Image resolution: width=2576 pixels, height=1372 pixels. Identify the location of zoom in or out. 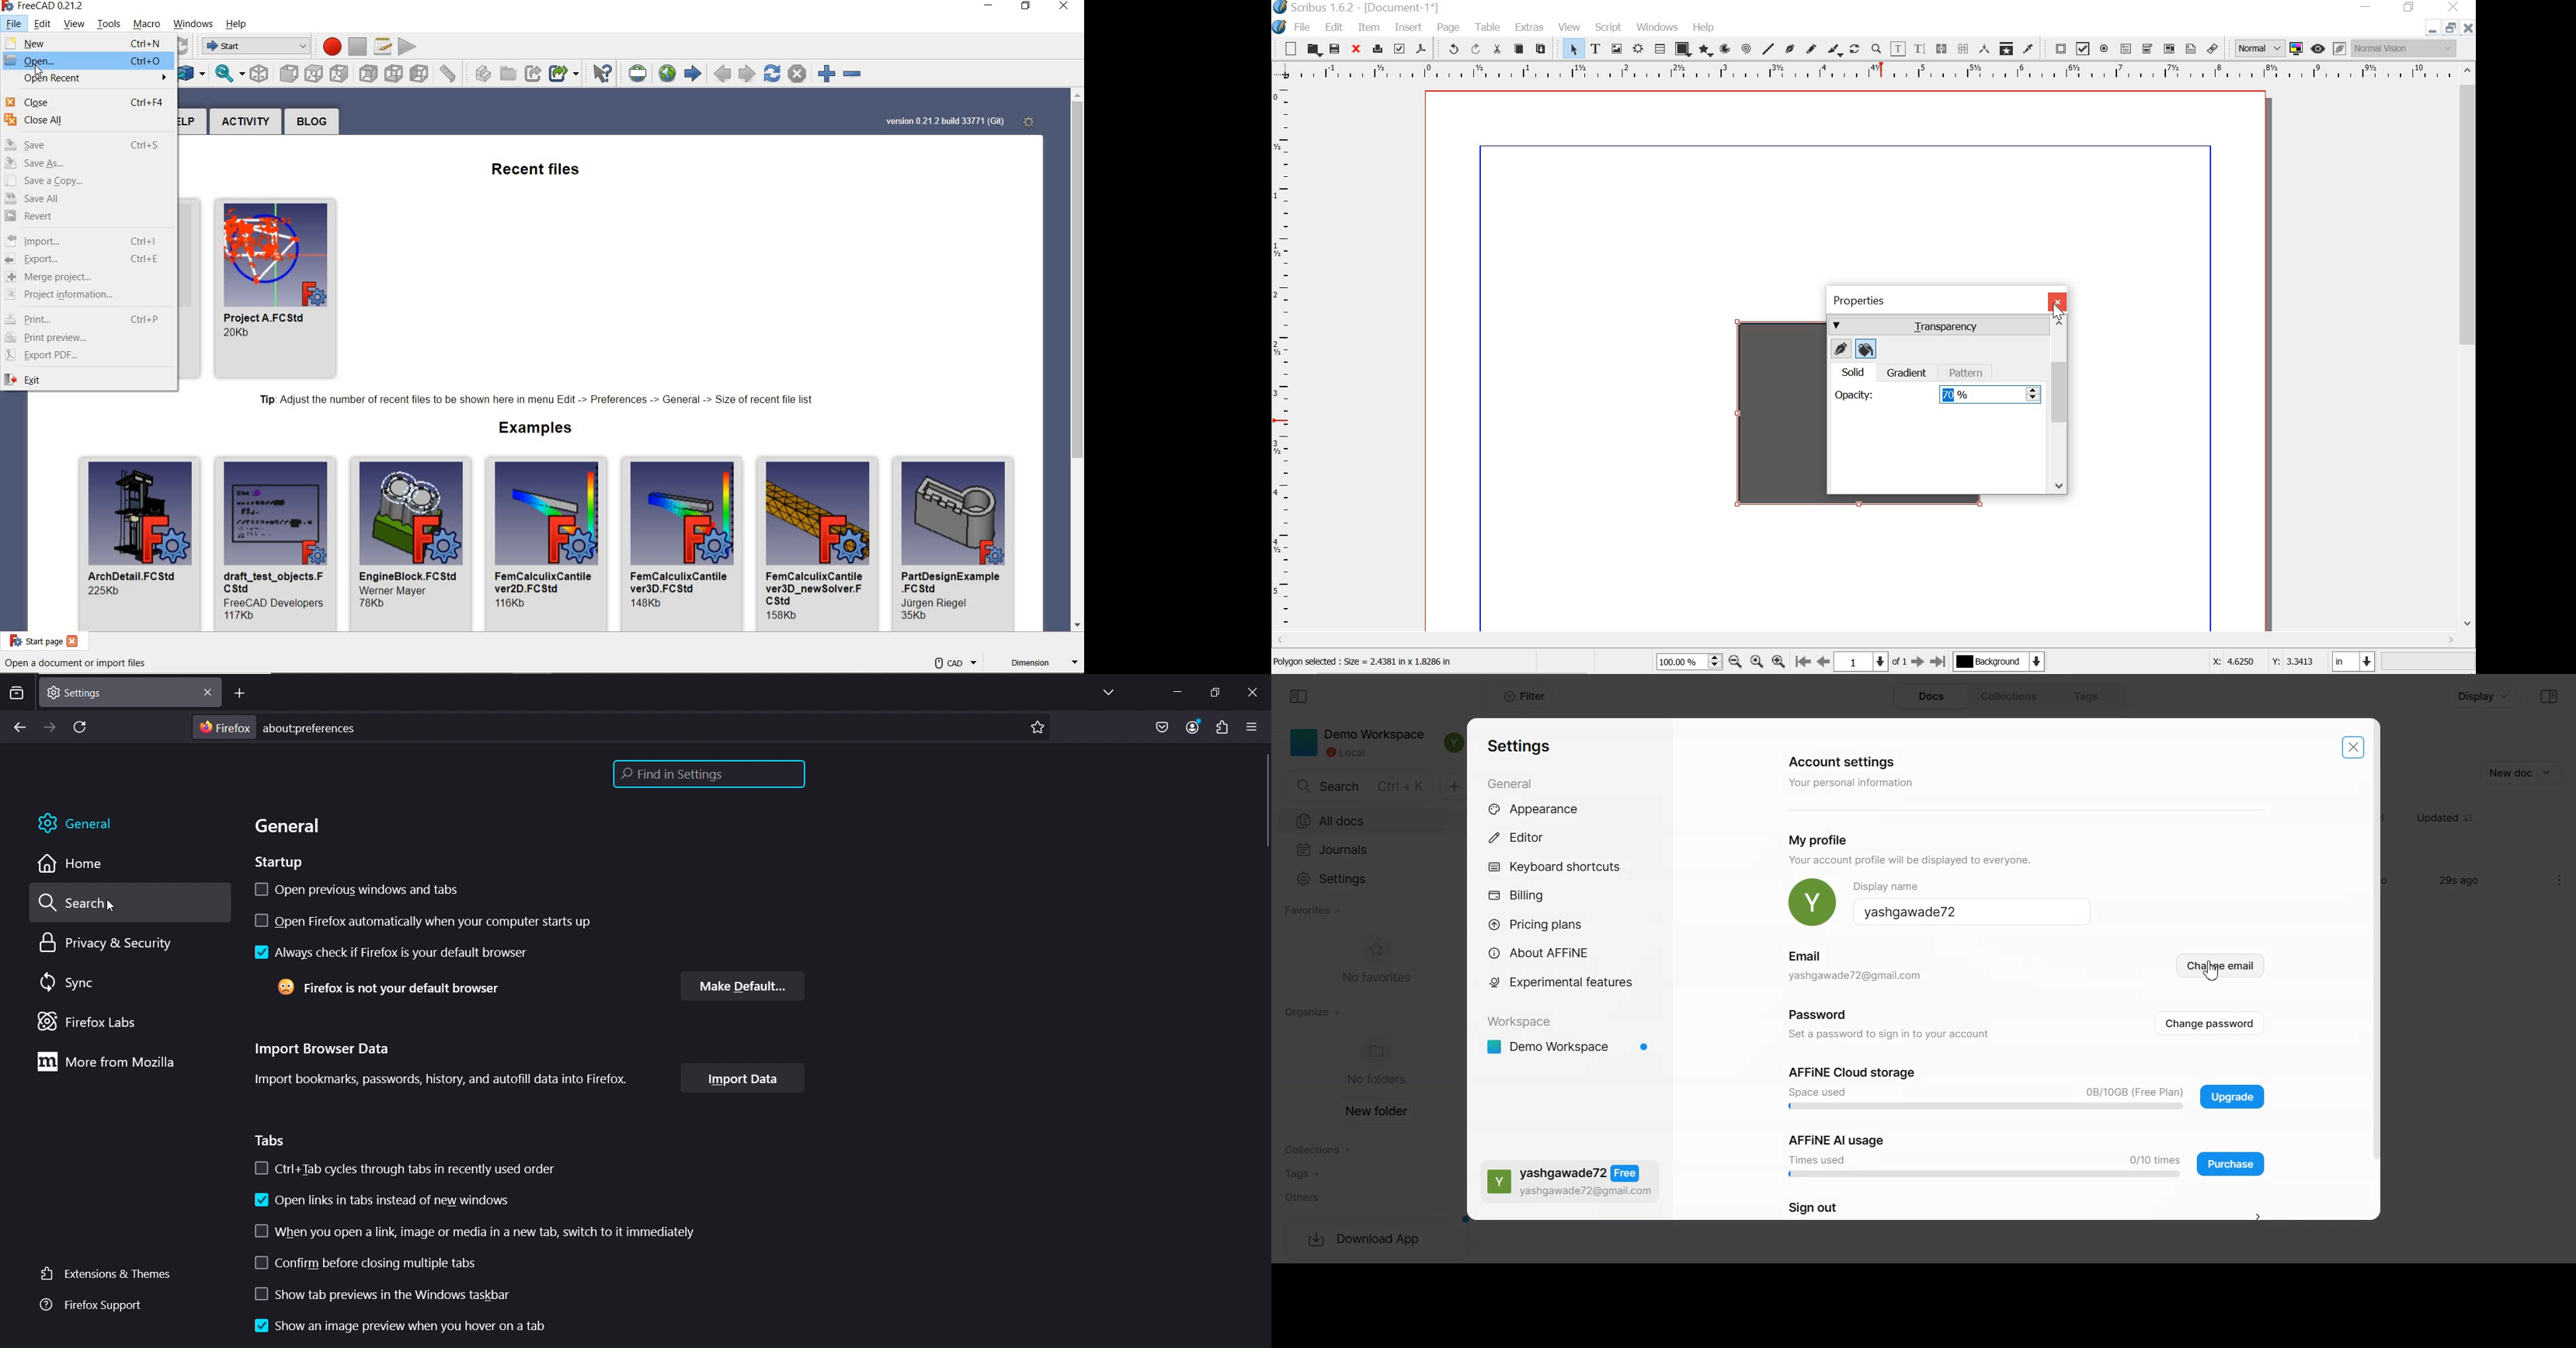
(1878, 49).